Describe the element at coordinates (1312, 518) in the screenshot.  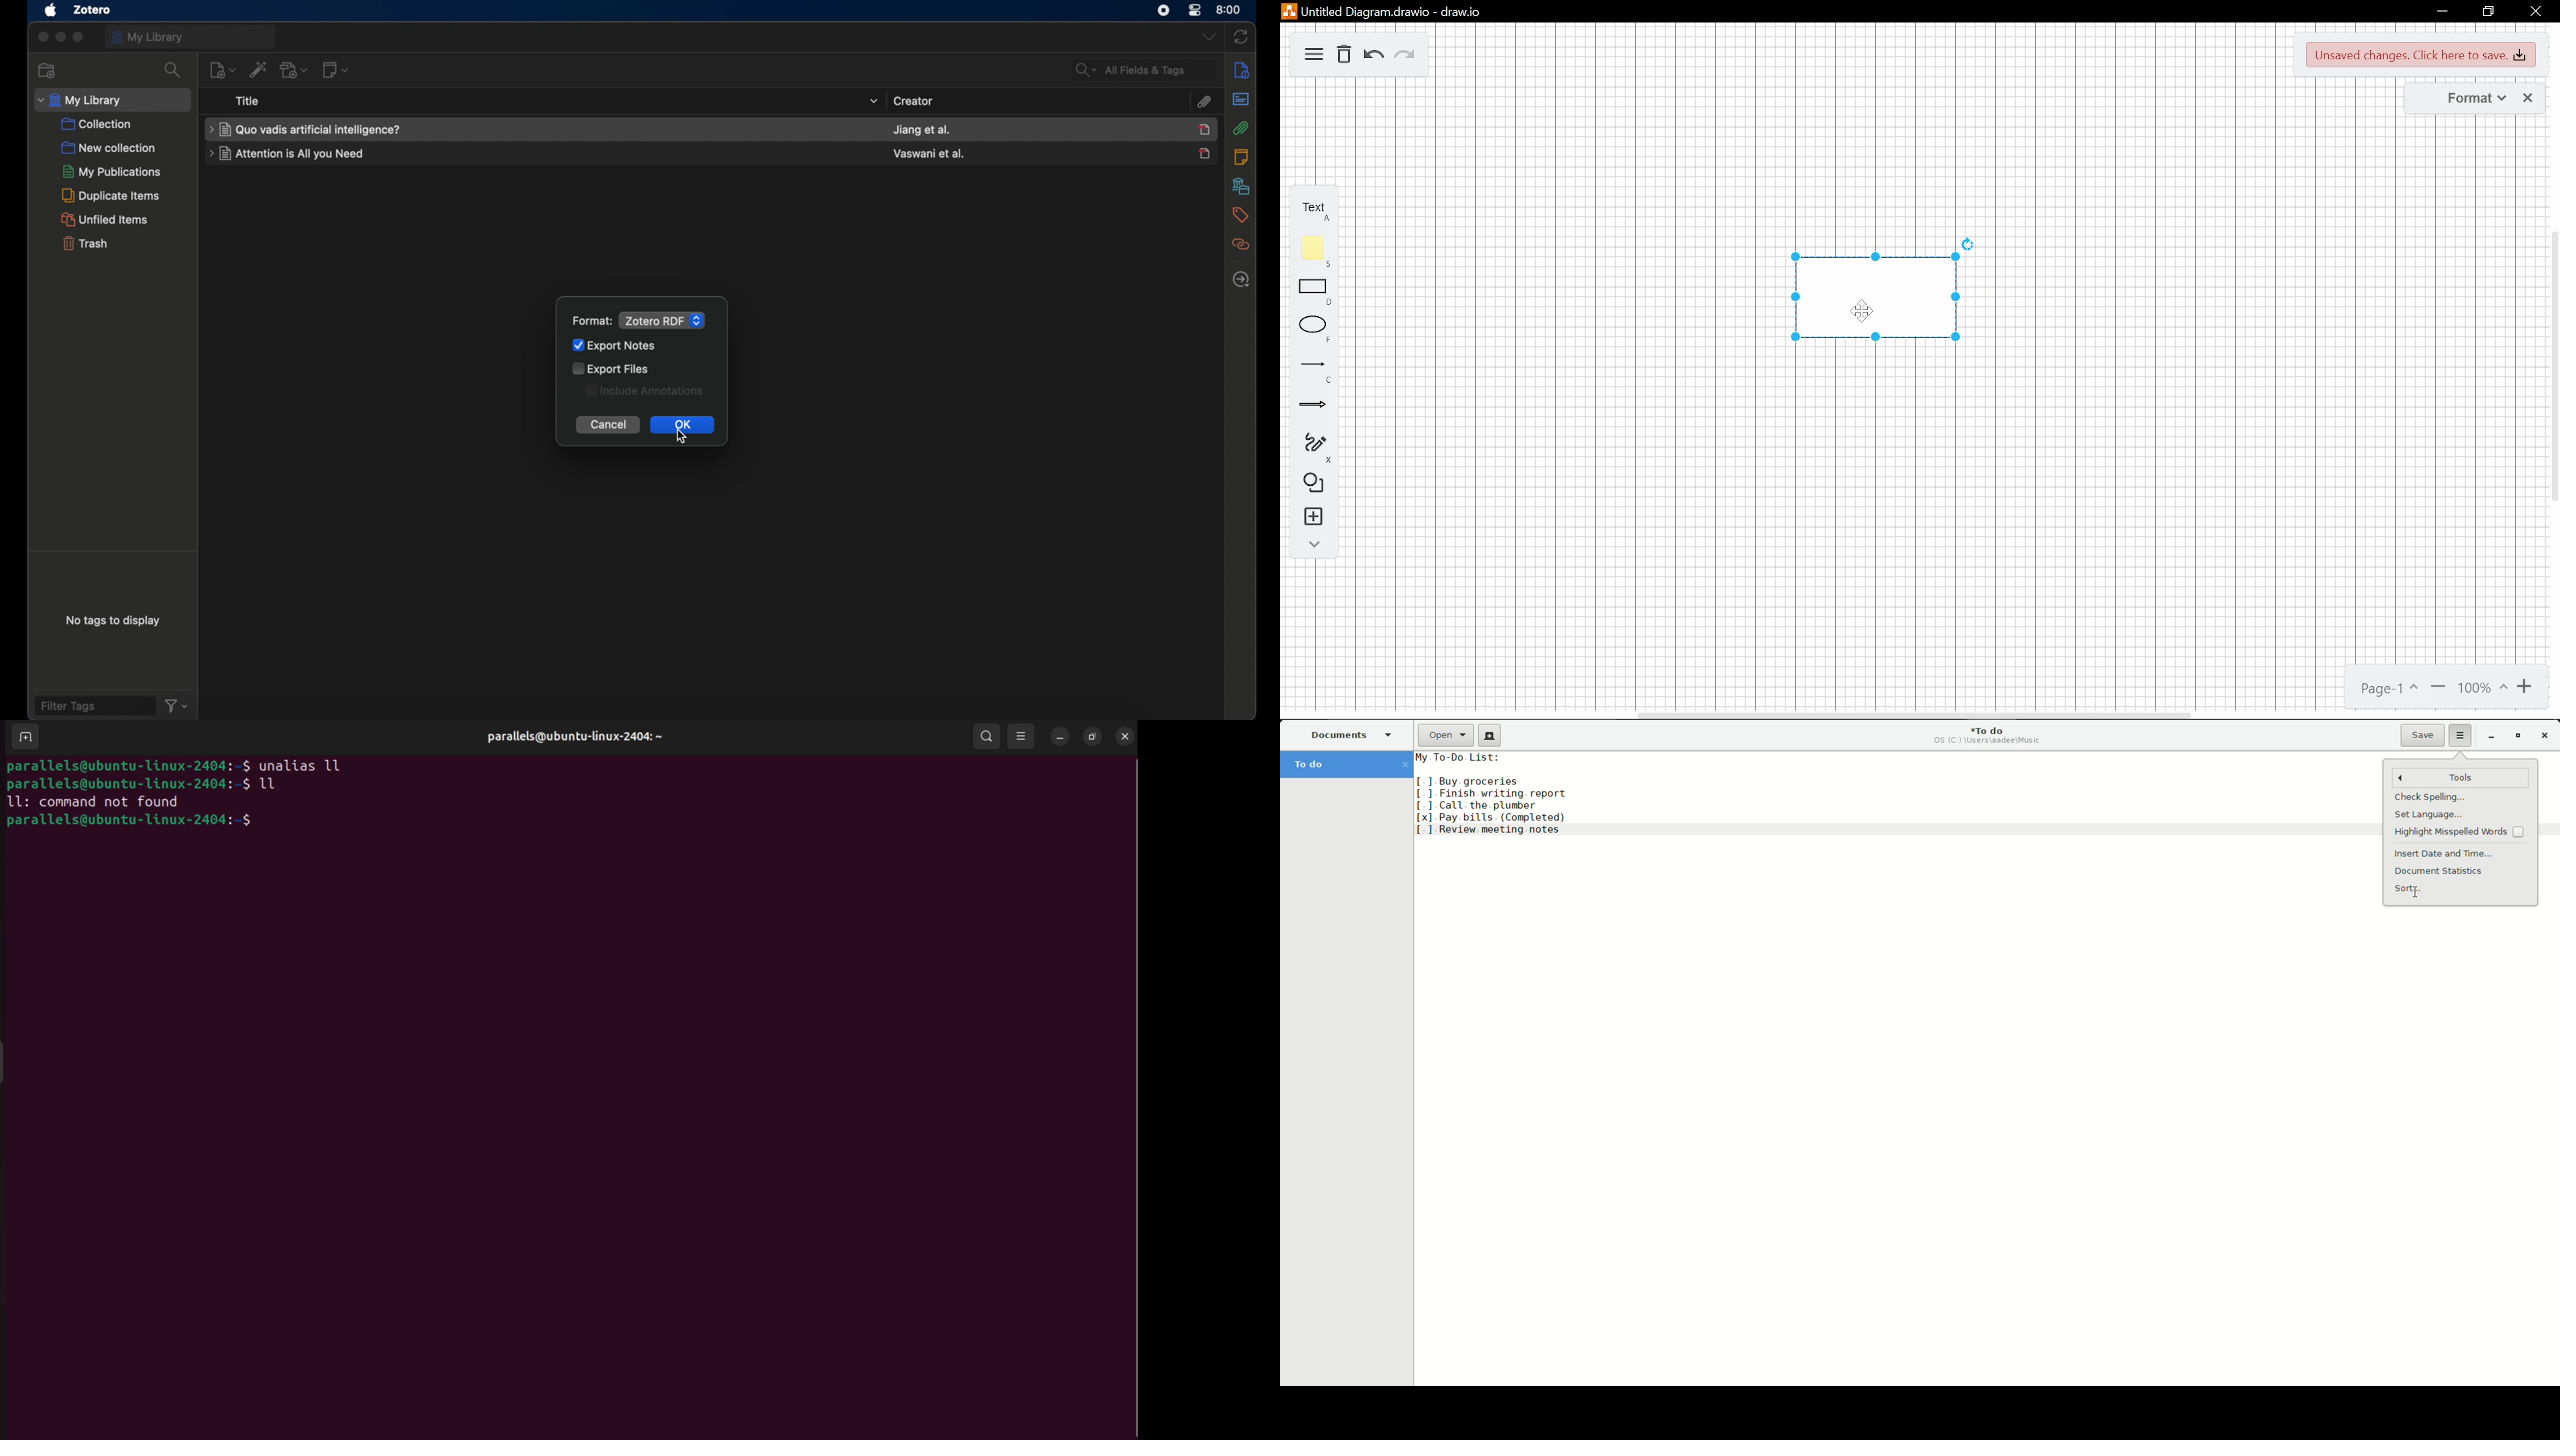
I see `add` at that location.